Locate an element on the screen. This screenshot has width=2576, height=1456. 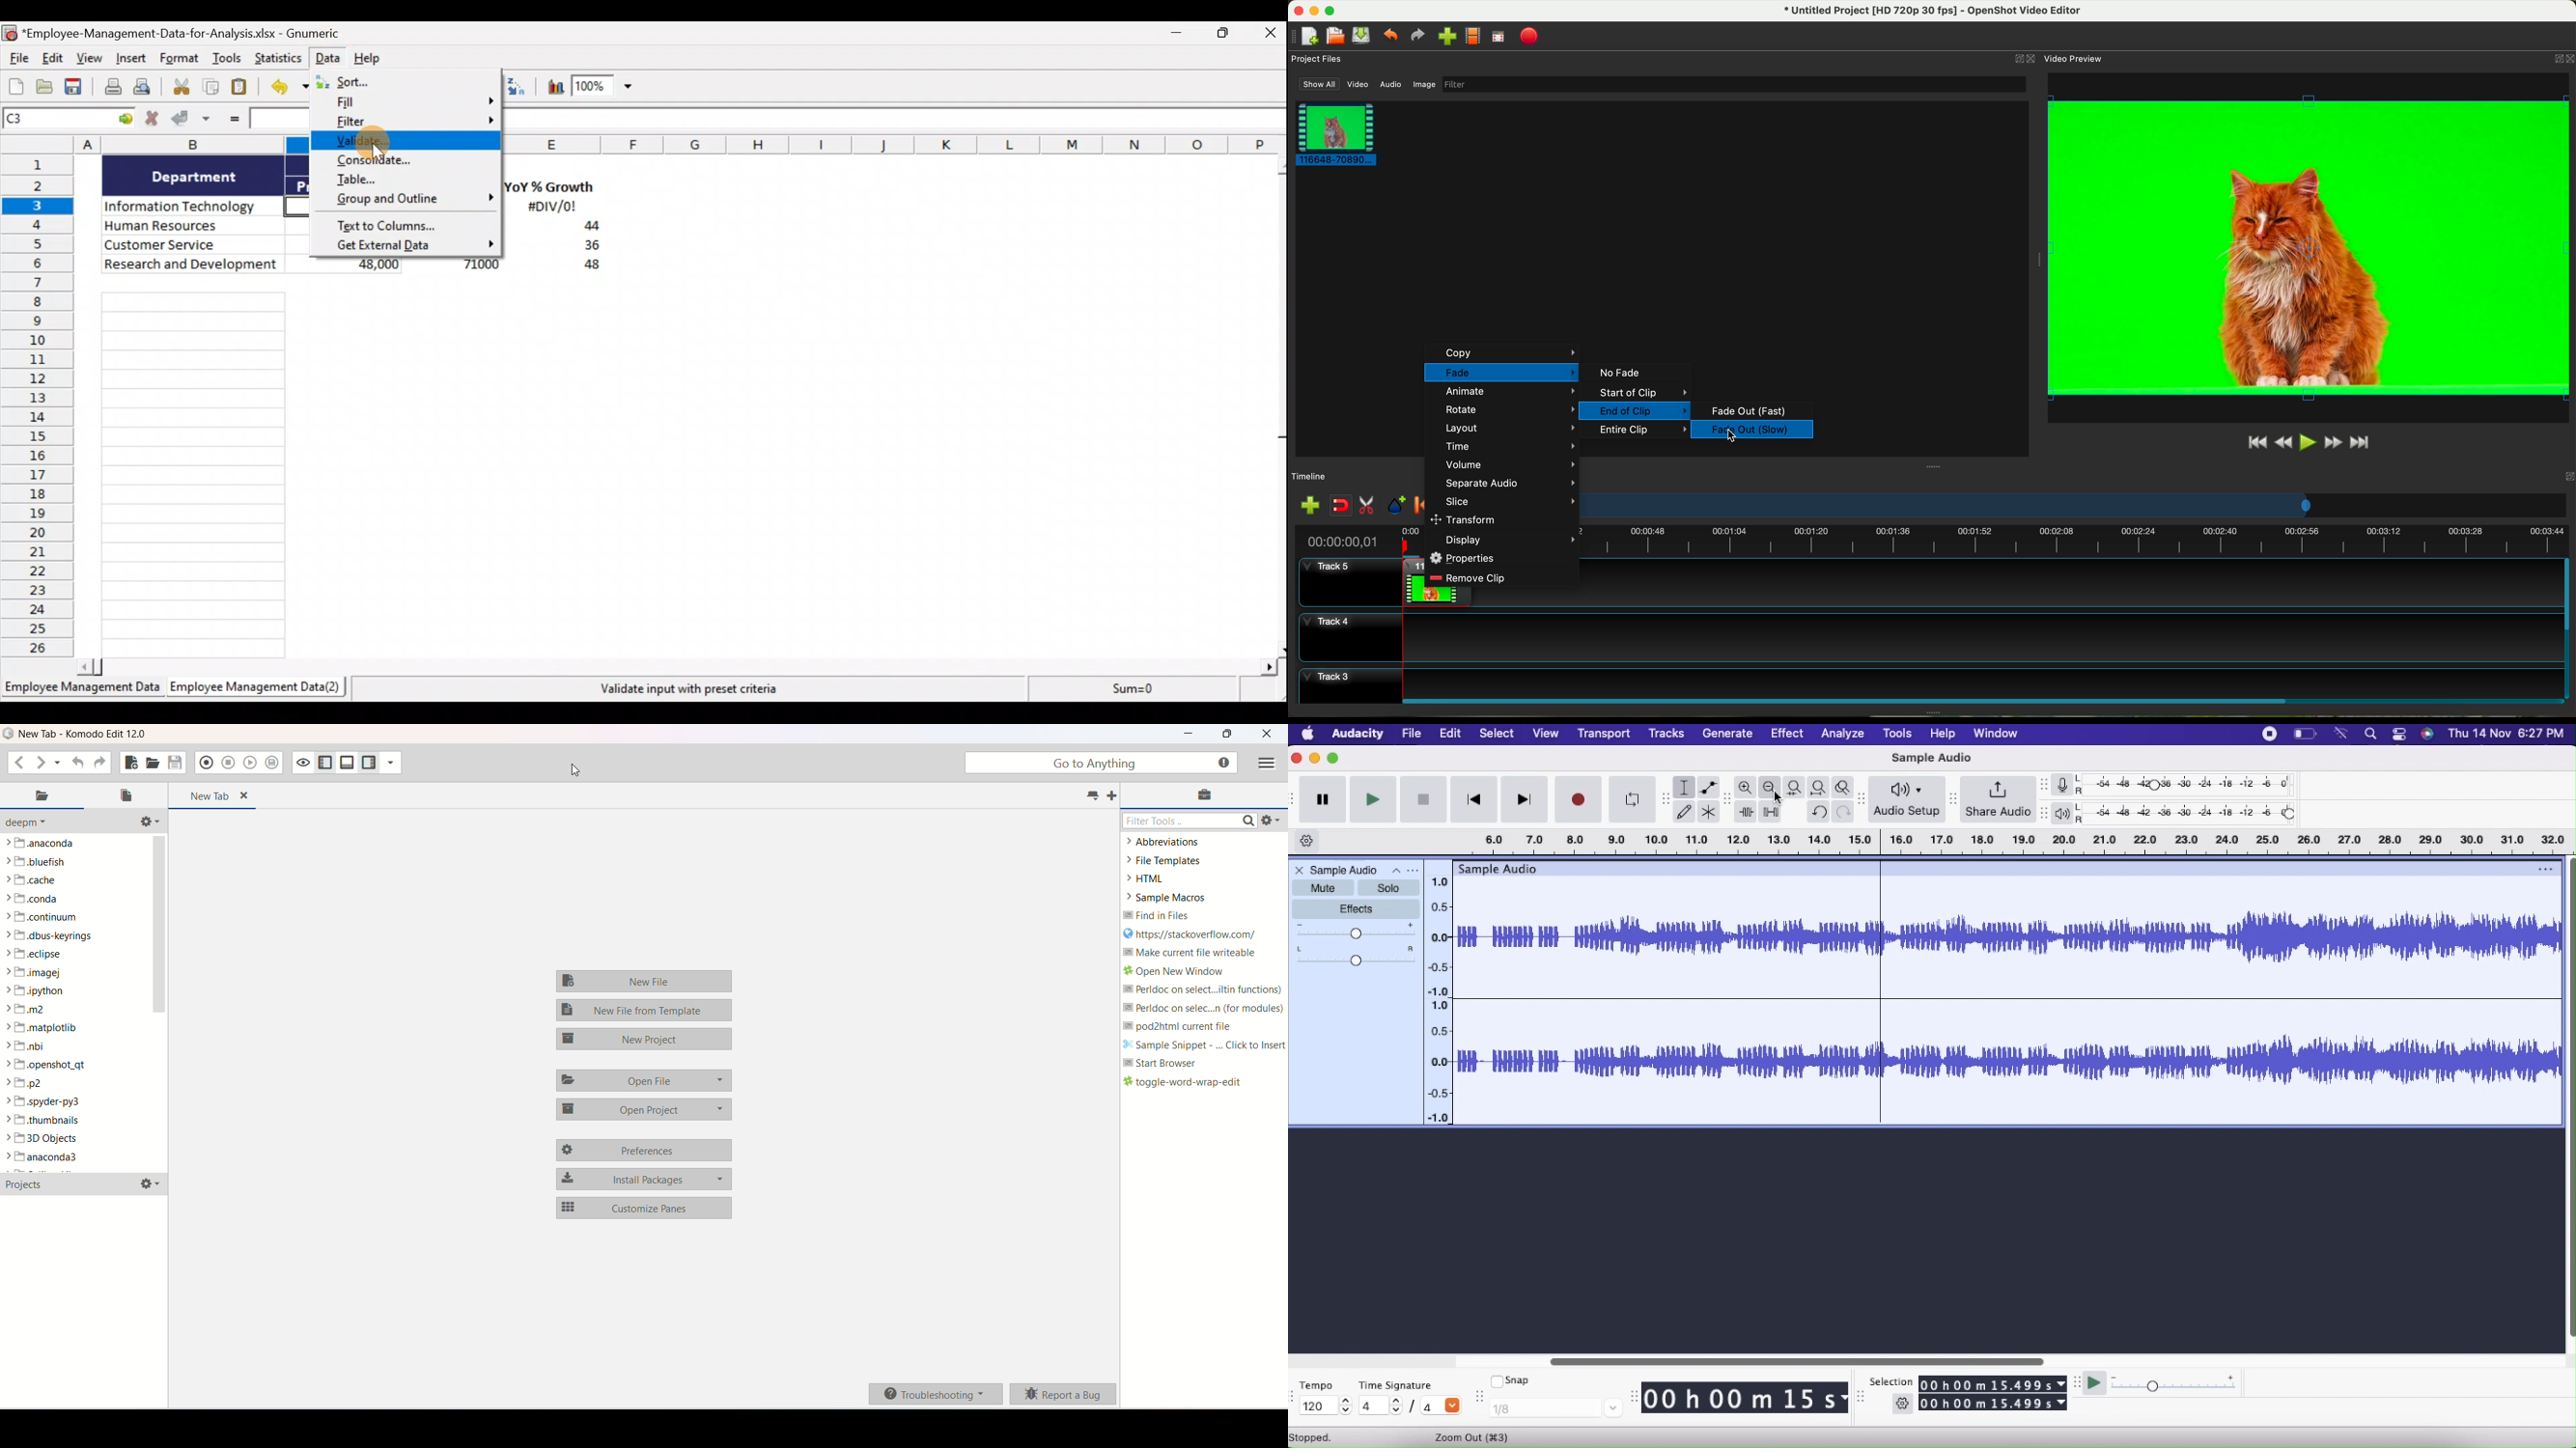
Zoom Out is located at coordinates (1486, 1436).